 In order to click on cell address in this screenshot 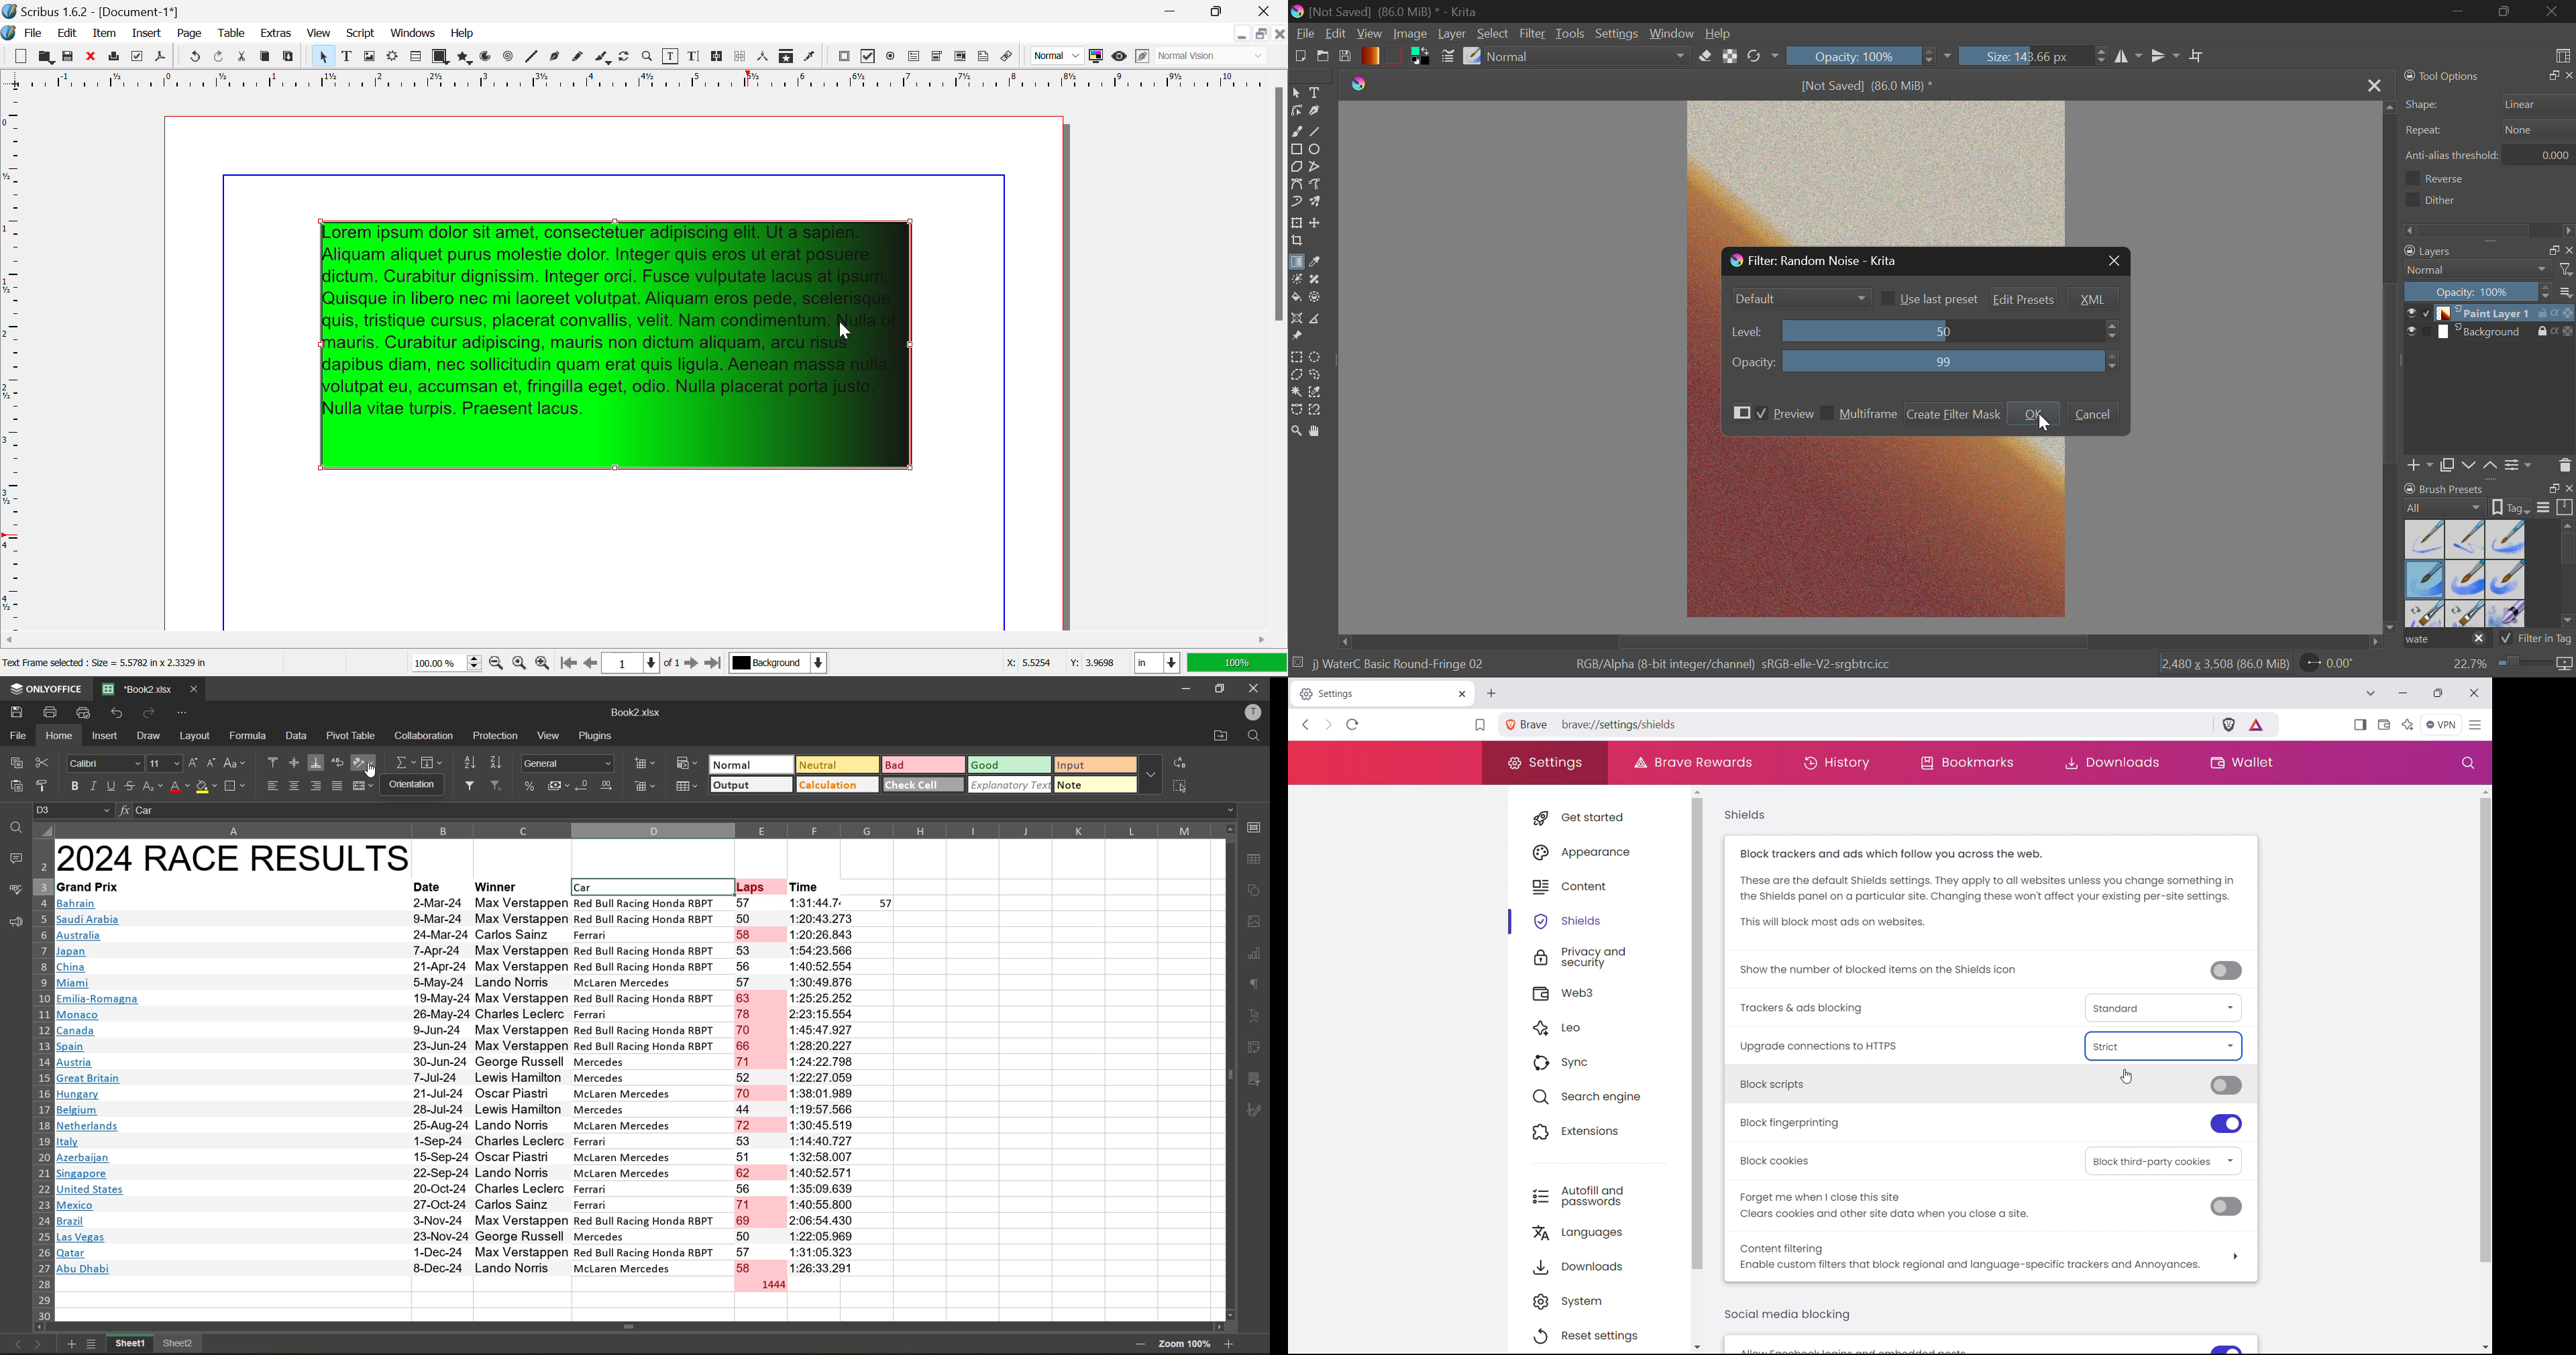, I will do `click(74, 810)`.